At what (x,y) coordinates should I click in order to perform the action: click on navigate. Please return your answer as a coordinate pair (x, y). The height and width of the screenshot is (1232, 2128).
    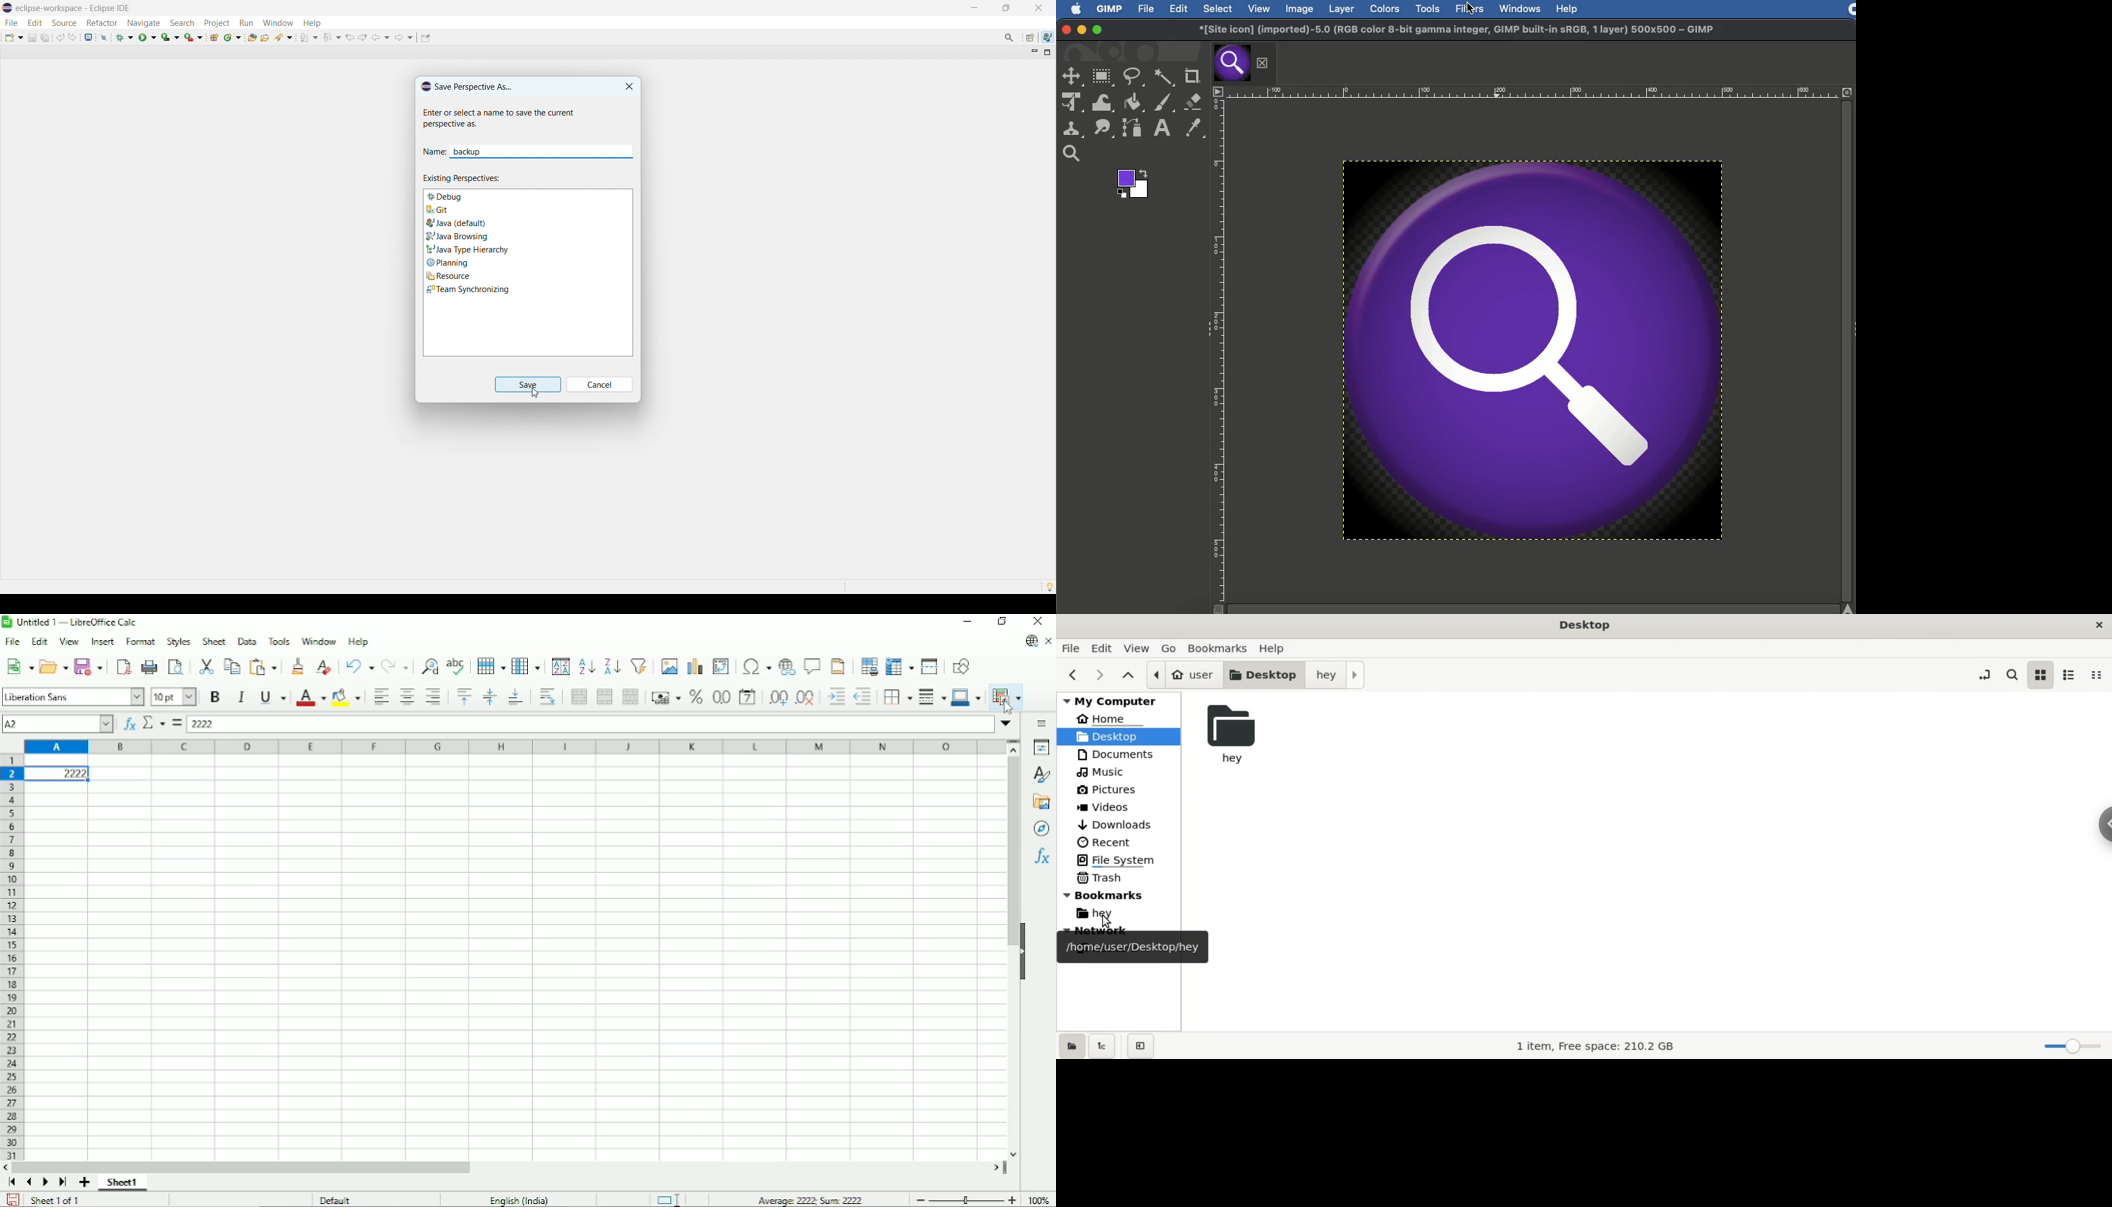
    Looking at the image, I should click on (144, 23).